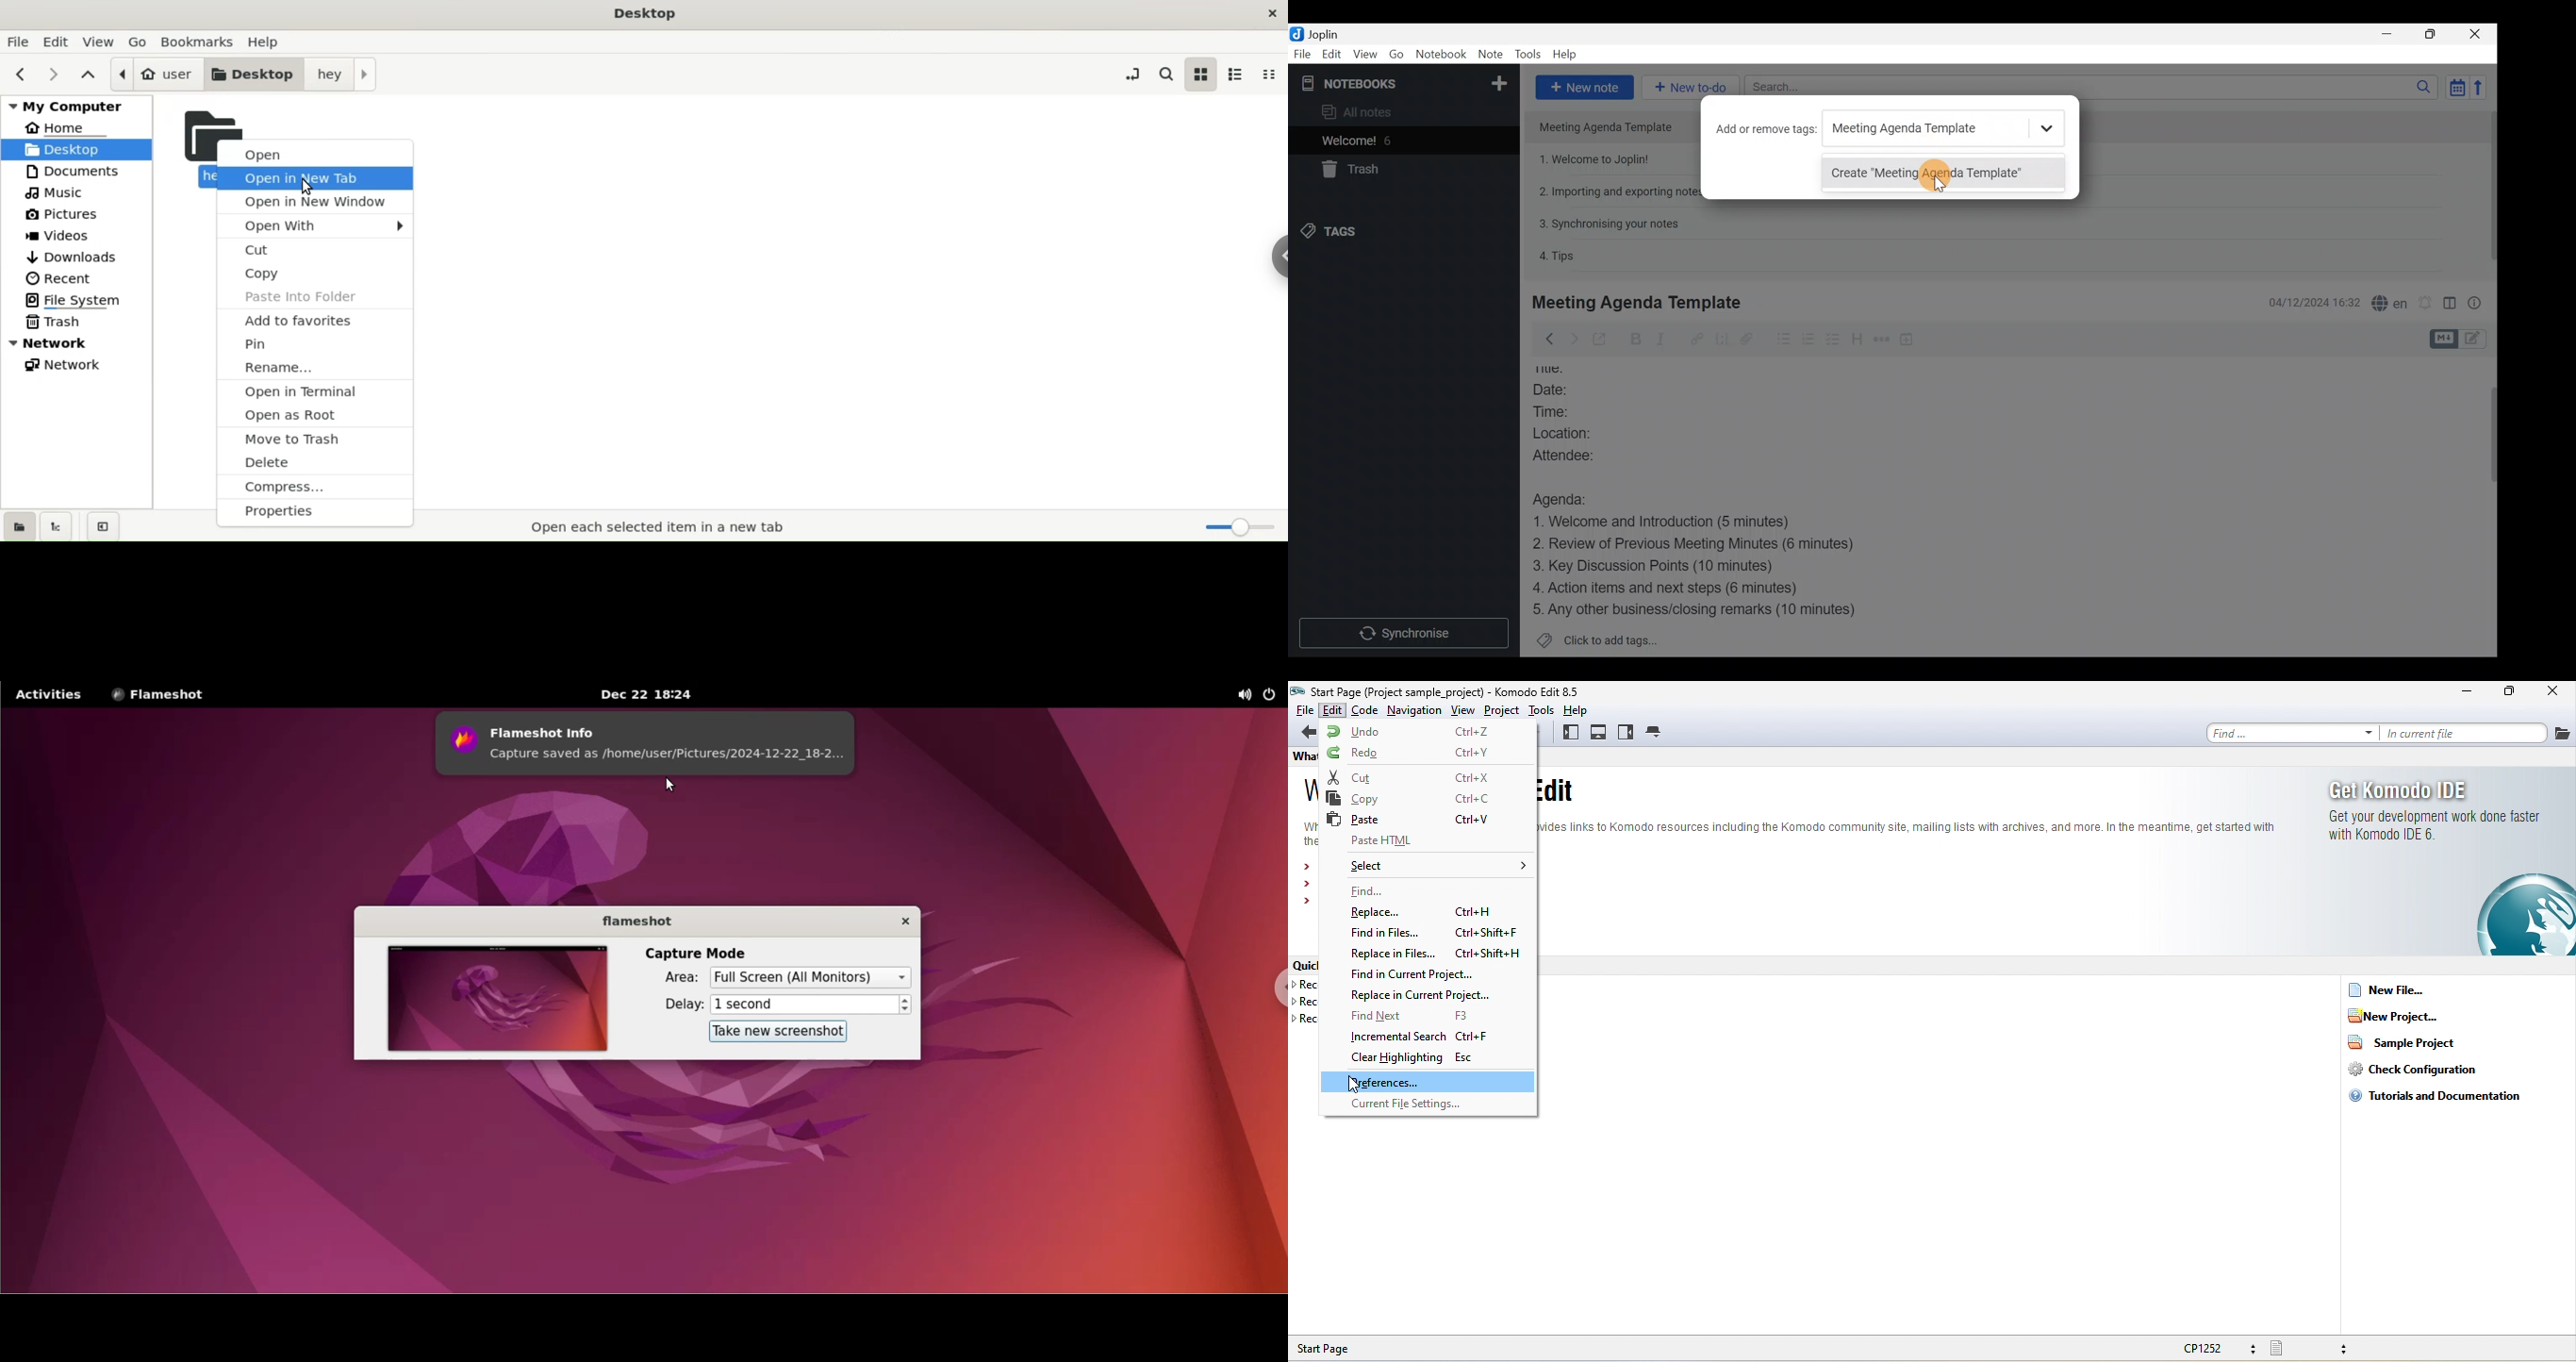 This screenshot has width=2576, height=1372. What do you see at coordinates (2479, 302) in the screenshot?
I see `Note properties` at bounding box center [2479, 302].